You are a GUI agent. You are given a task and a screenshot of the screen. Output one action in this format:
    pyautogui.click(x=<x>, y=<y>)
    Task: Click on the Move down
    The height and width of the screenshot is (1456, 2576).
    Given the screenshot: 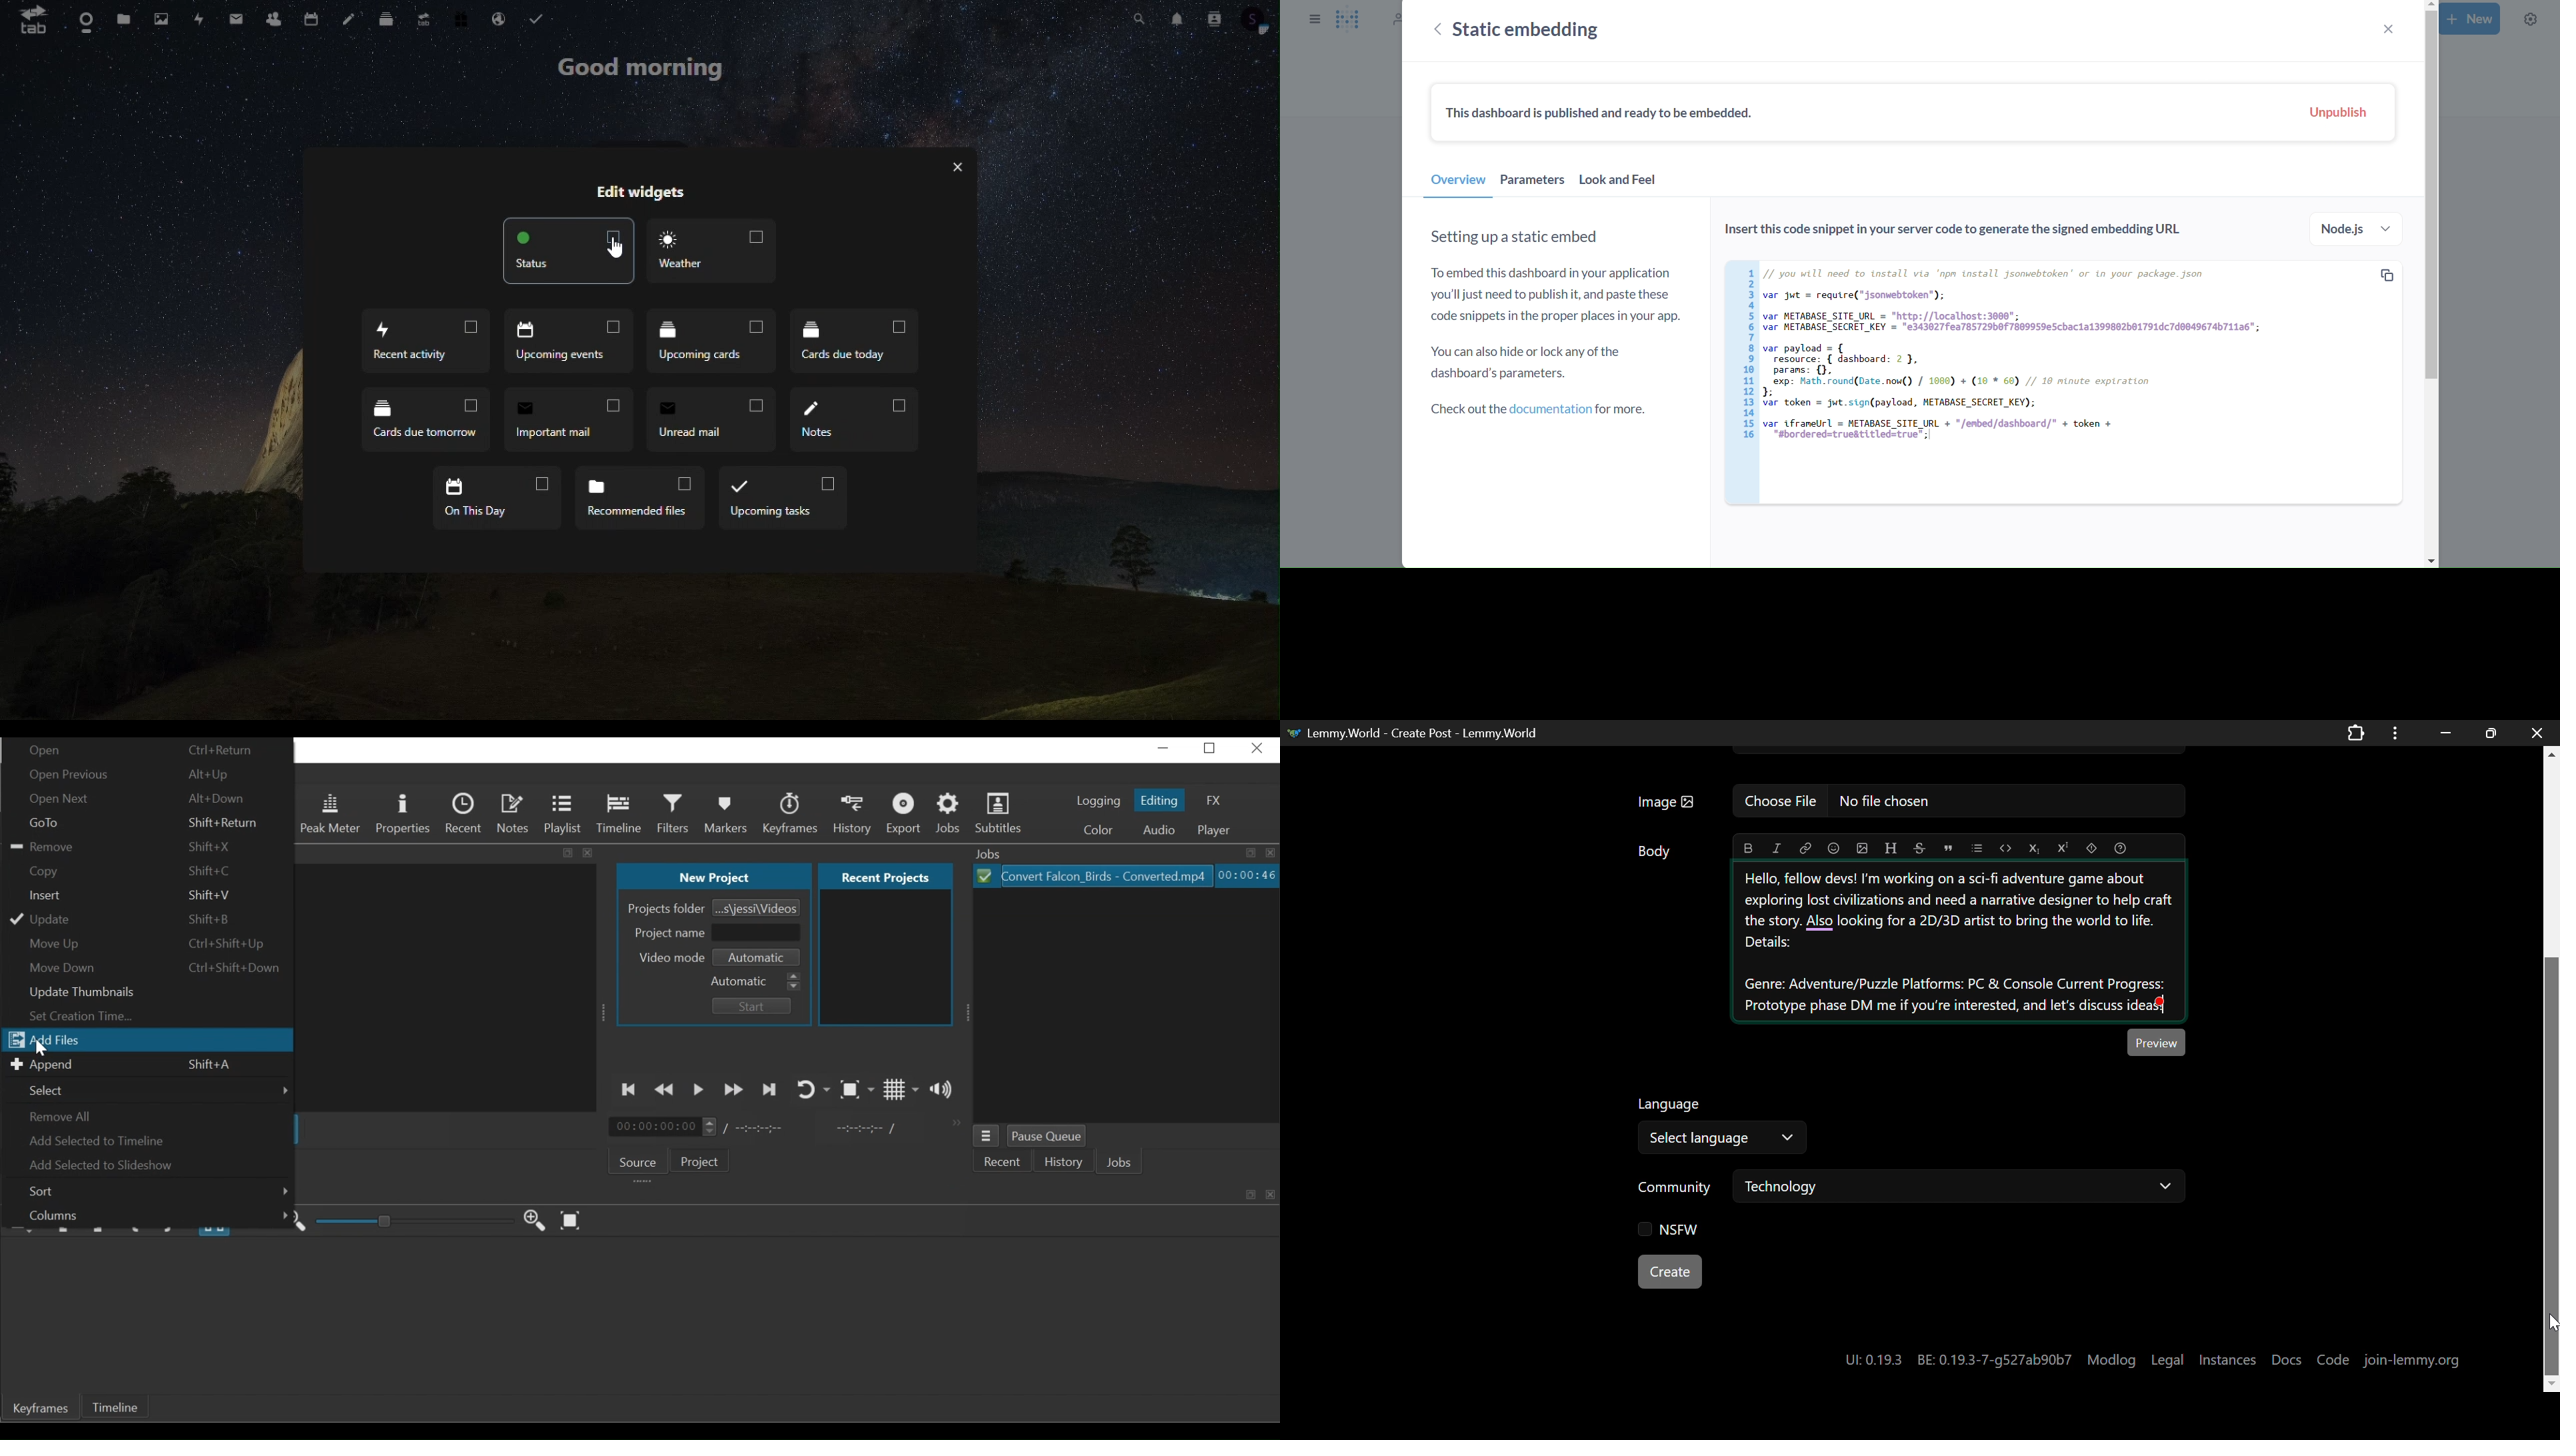 What is the action you would take?
    pyautogui.click(x=154, y=969)
    